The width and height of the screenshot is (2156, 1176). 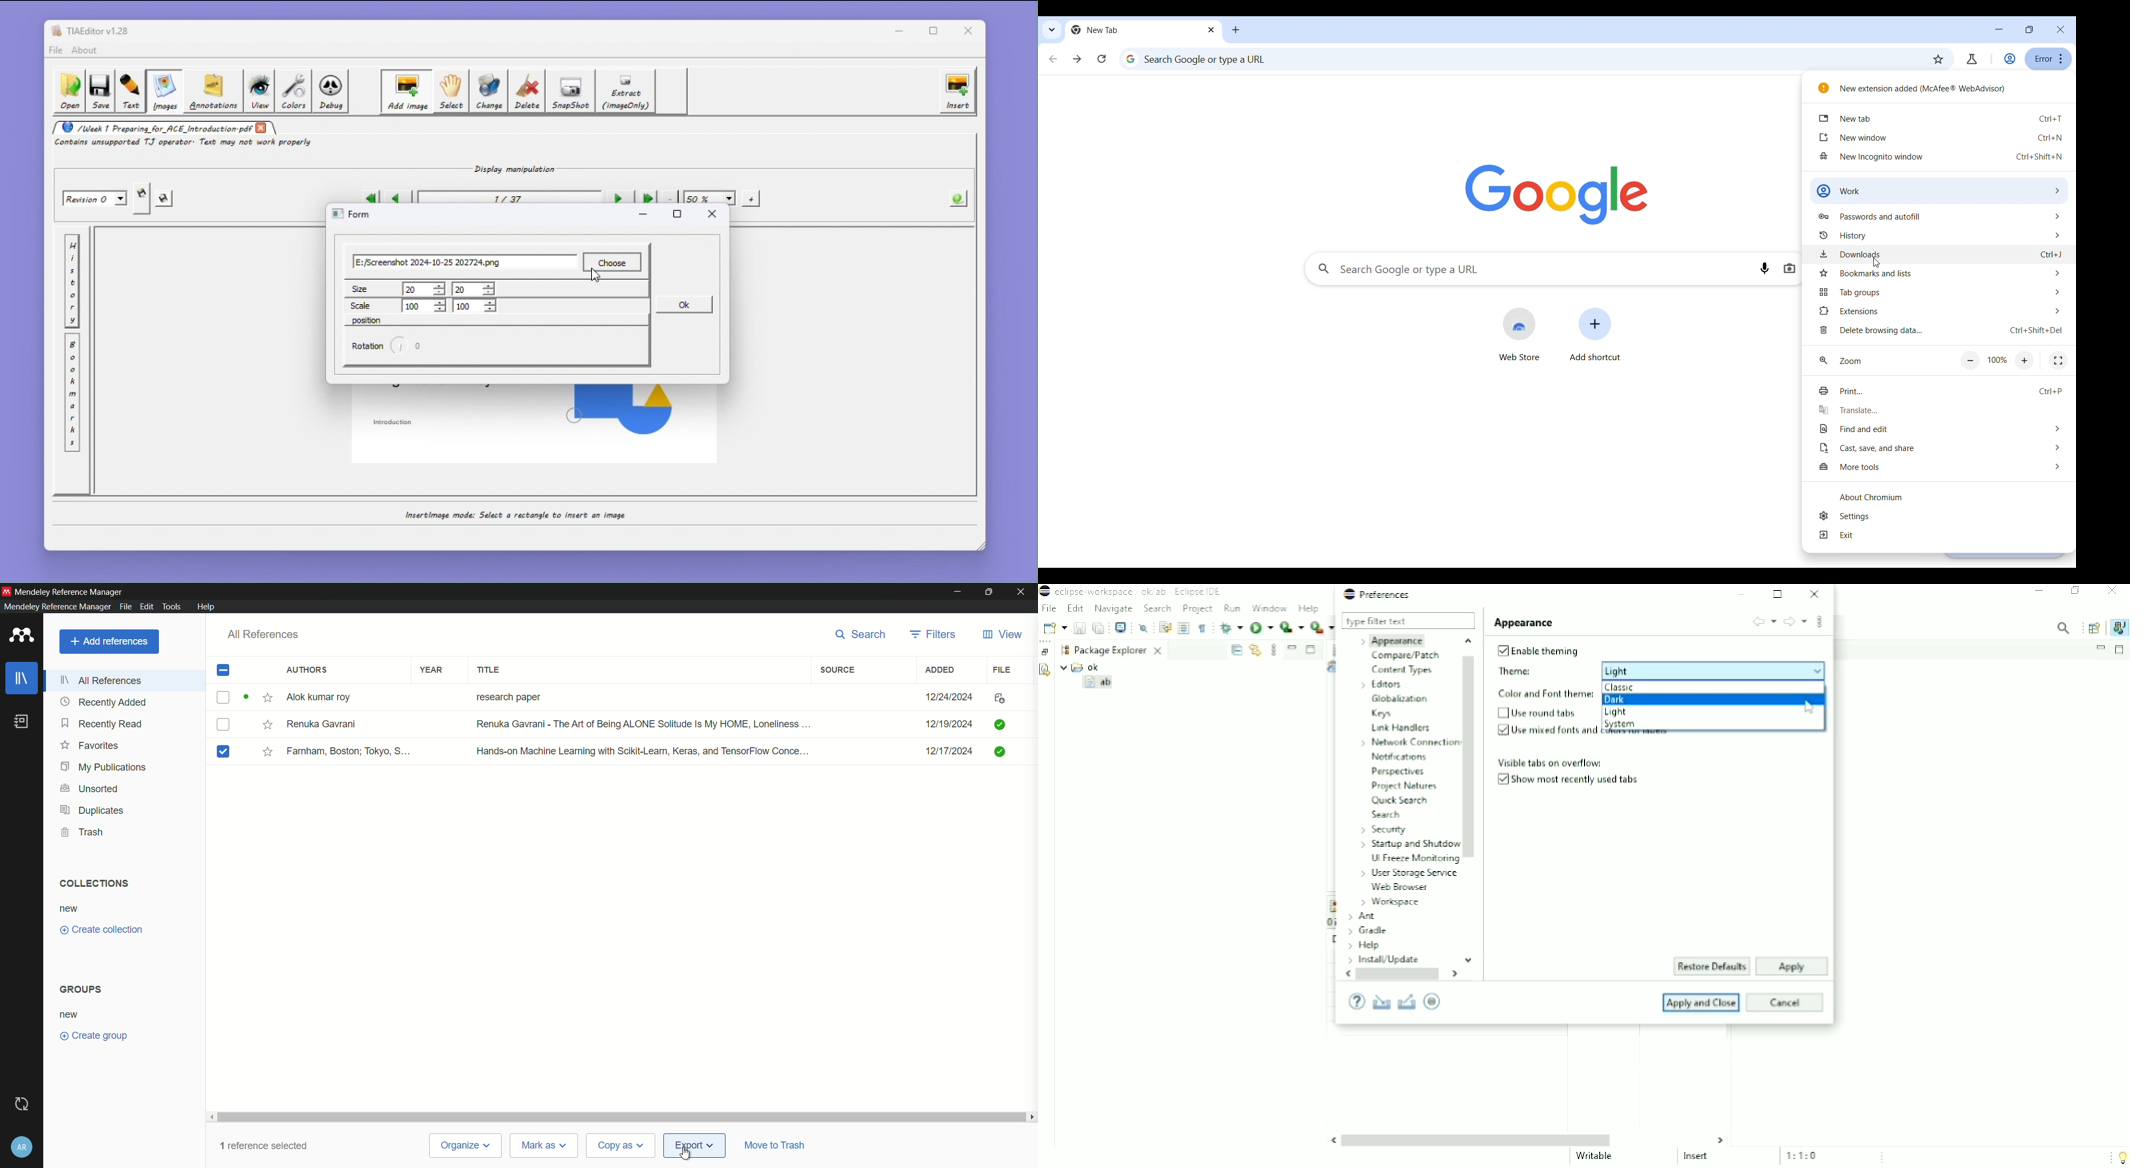 What do you see at coordinates (1365, 946) in the screenshot?
I see `Help` at bounding box center [1365, 946].